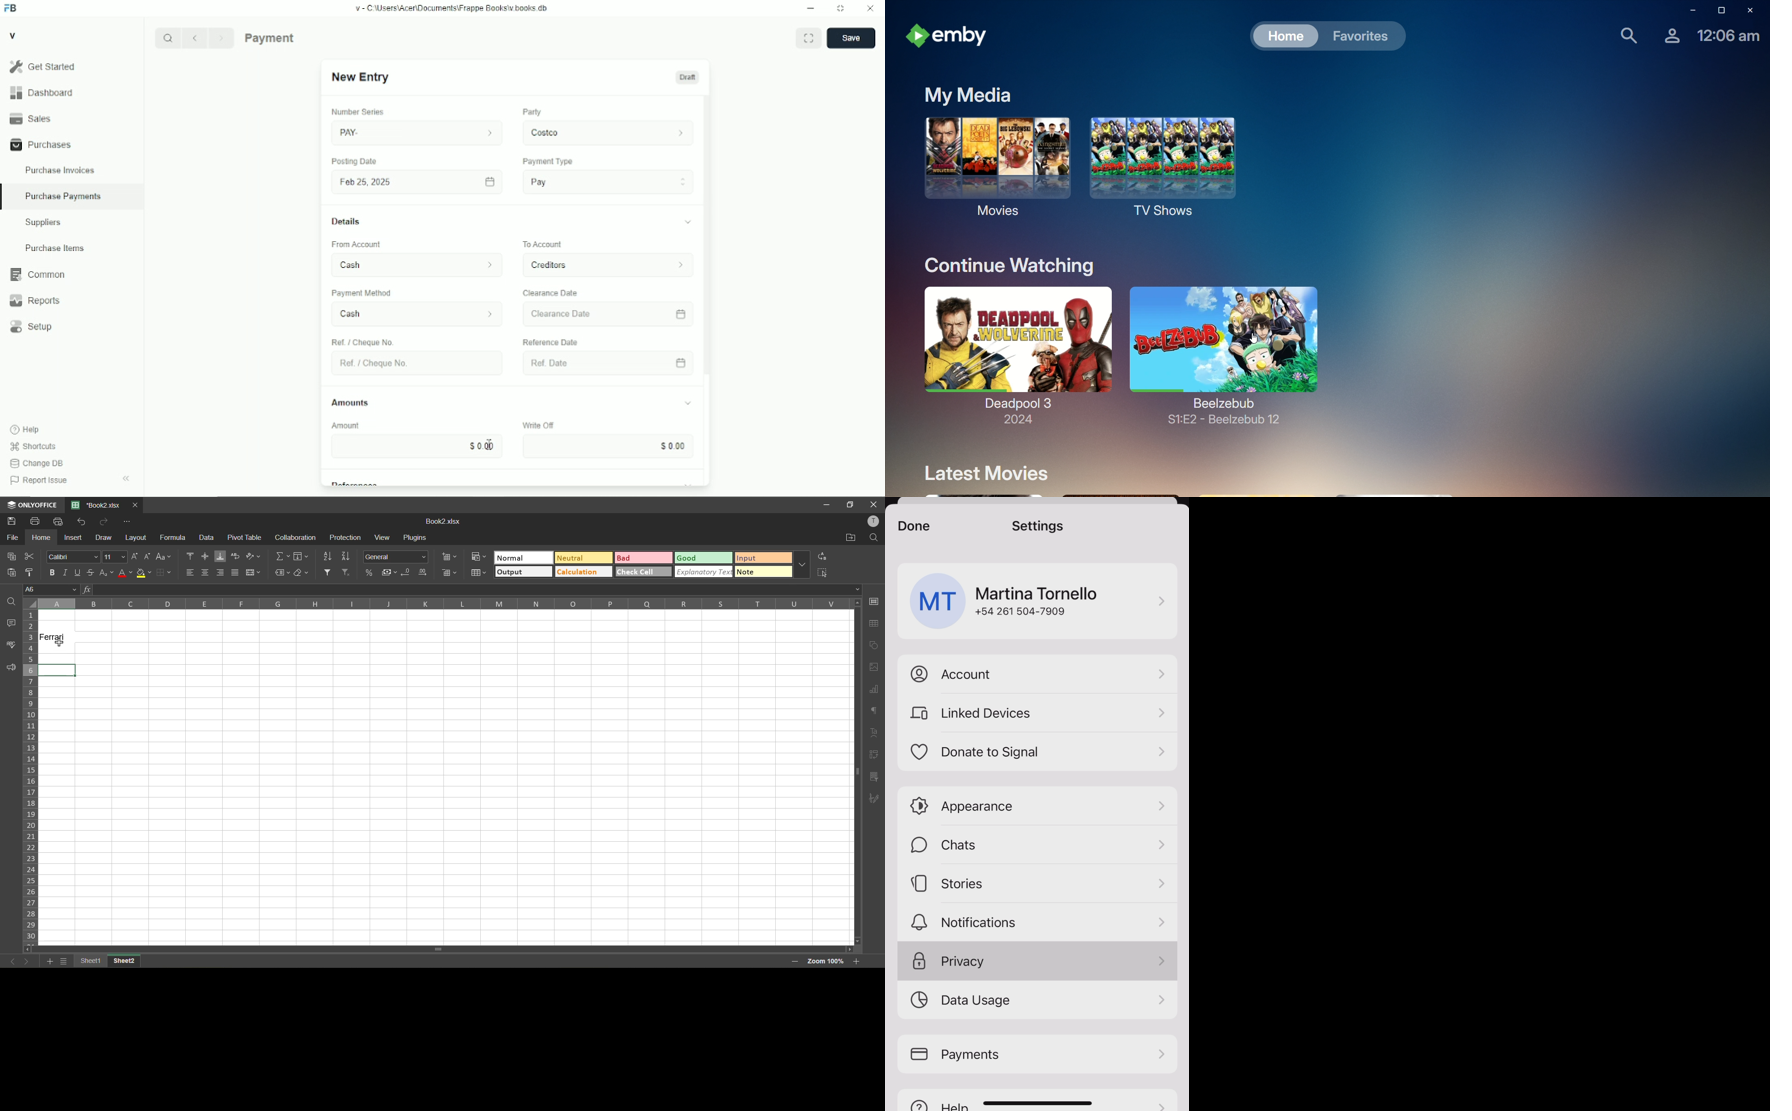  I want to click on number format, so click(394, 556).